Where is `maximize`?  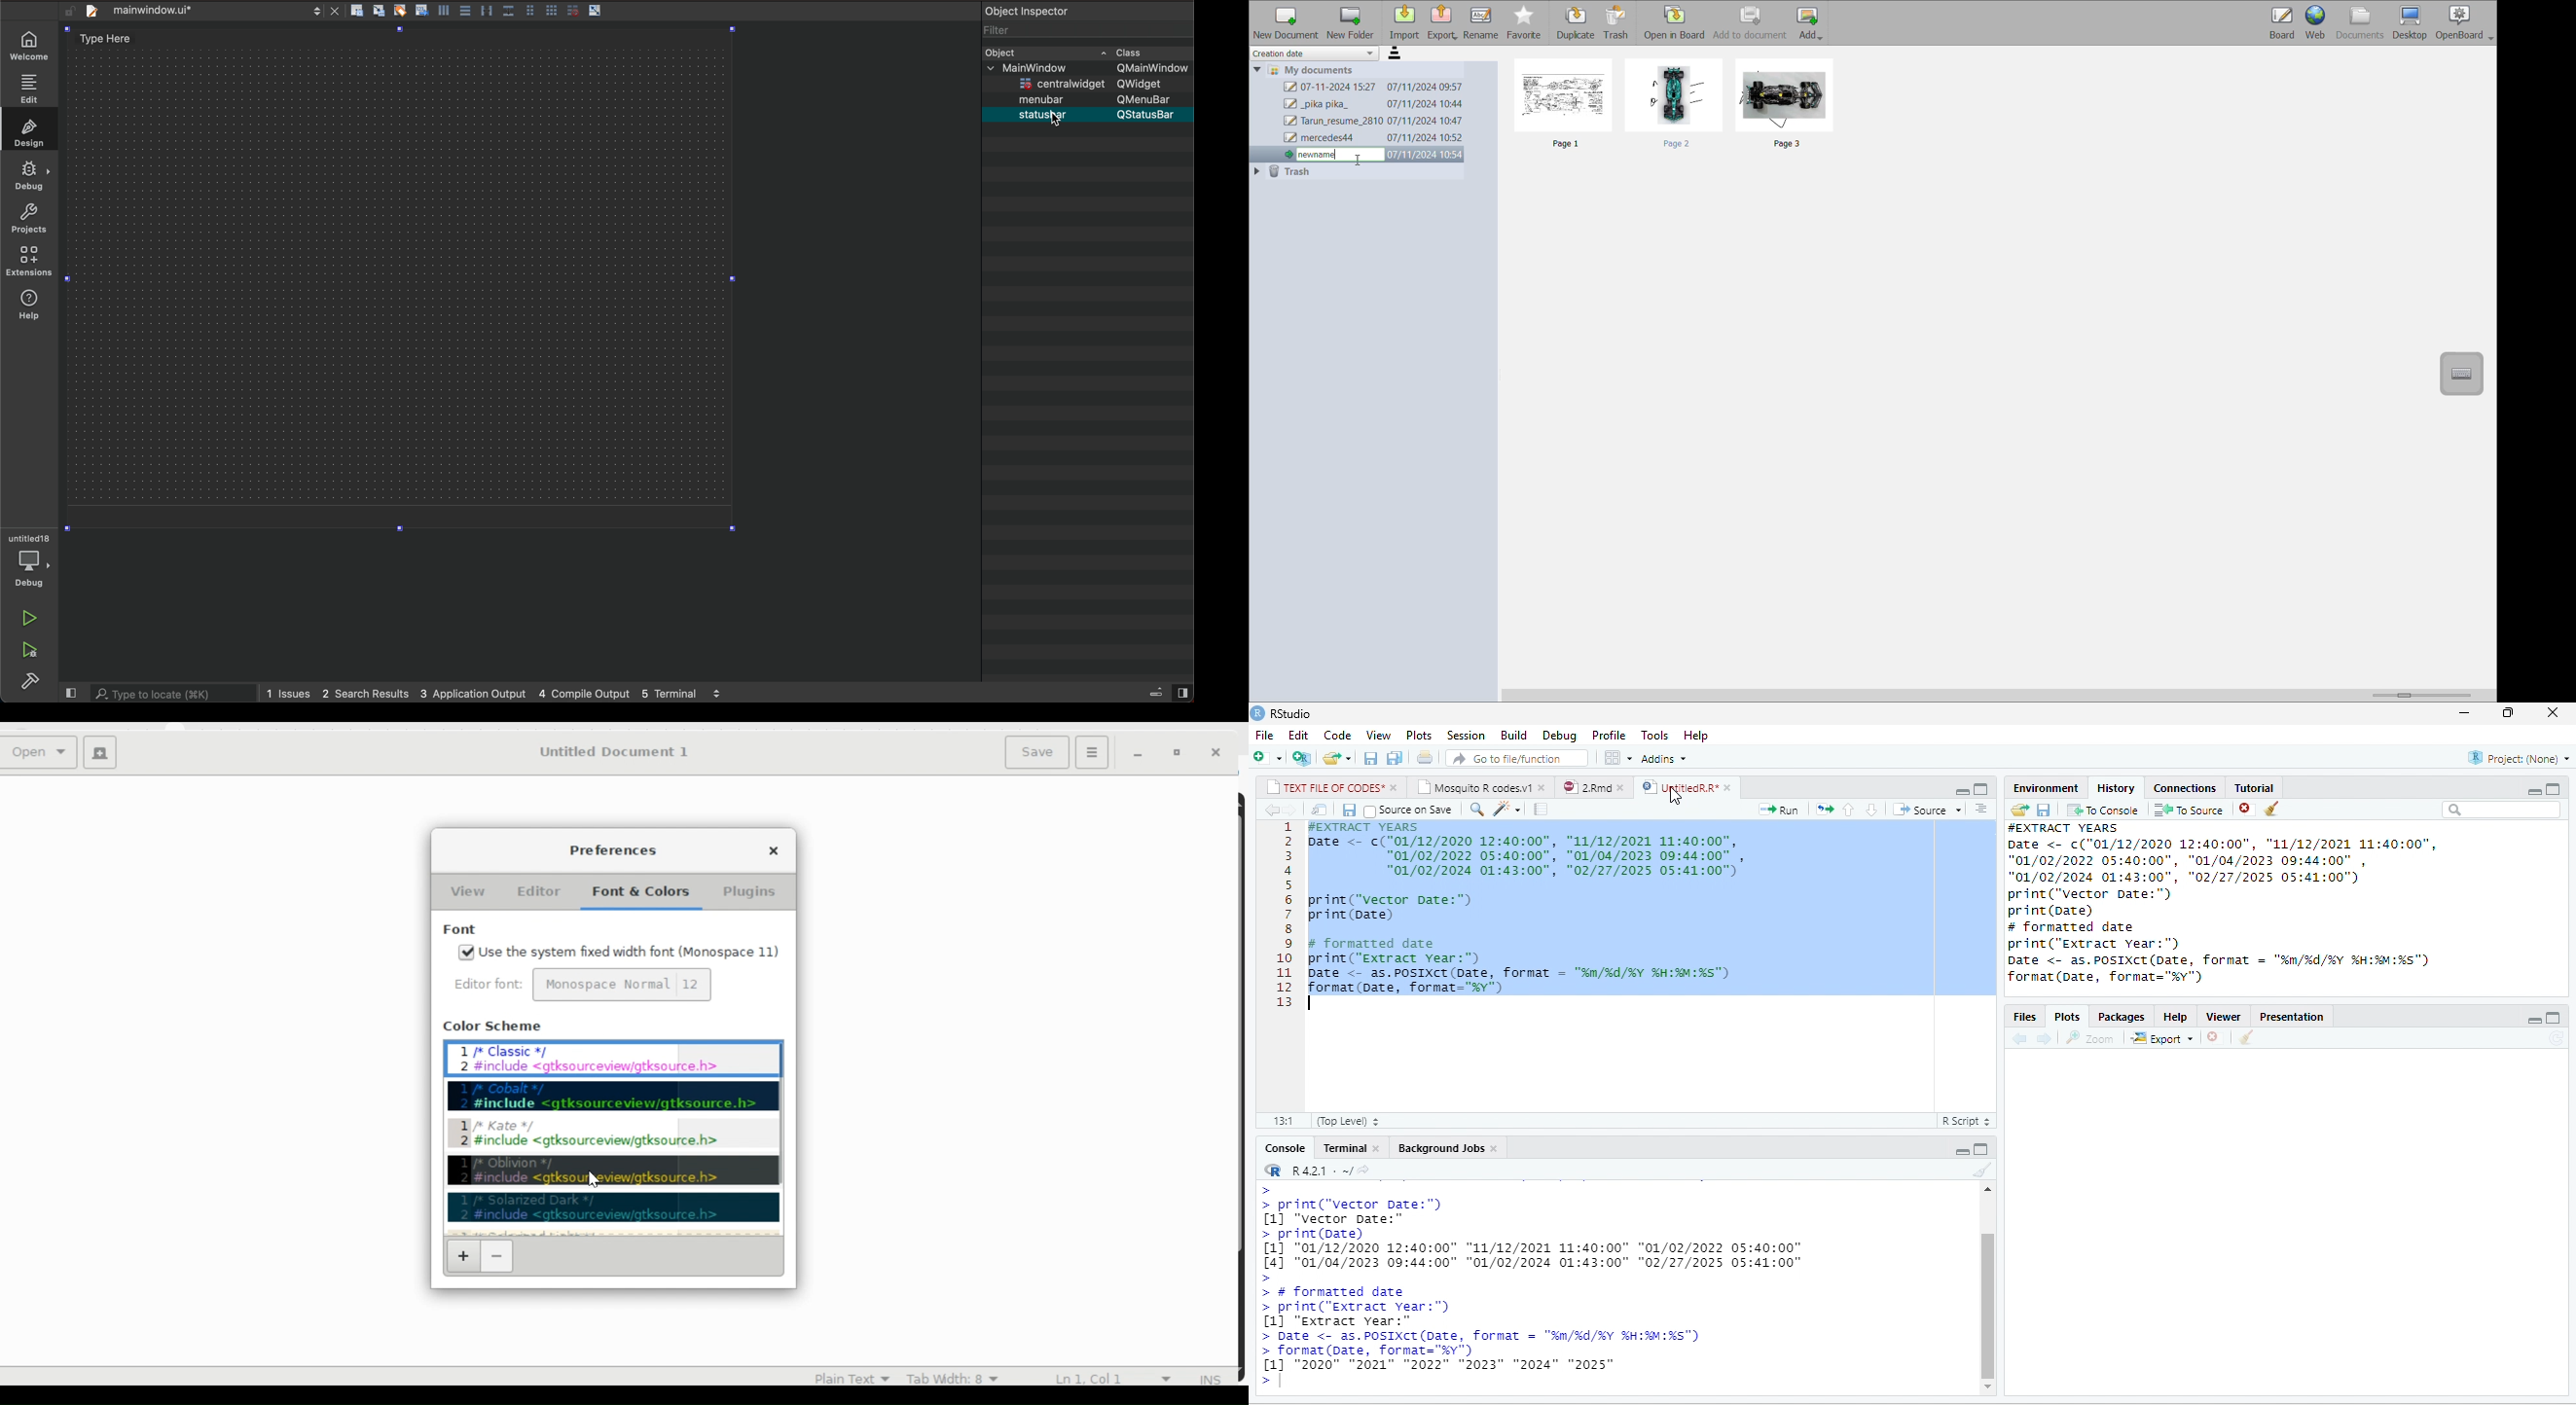 maximize is located at coordinates (1981, 789).